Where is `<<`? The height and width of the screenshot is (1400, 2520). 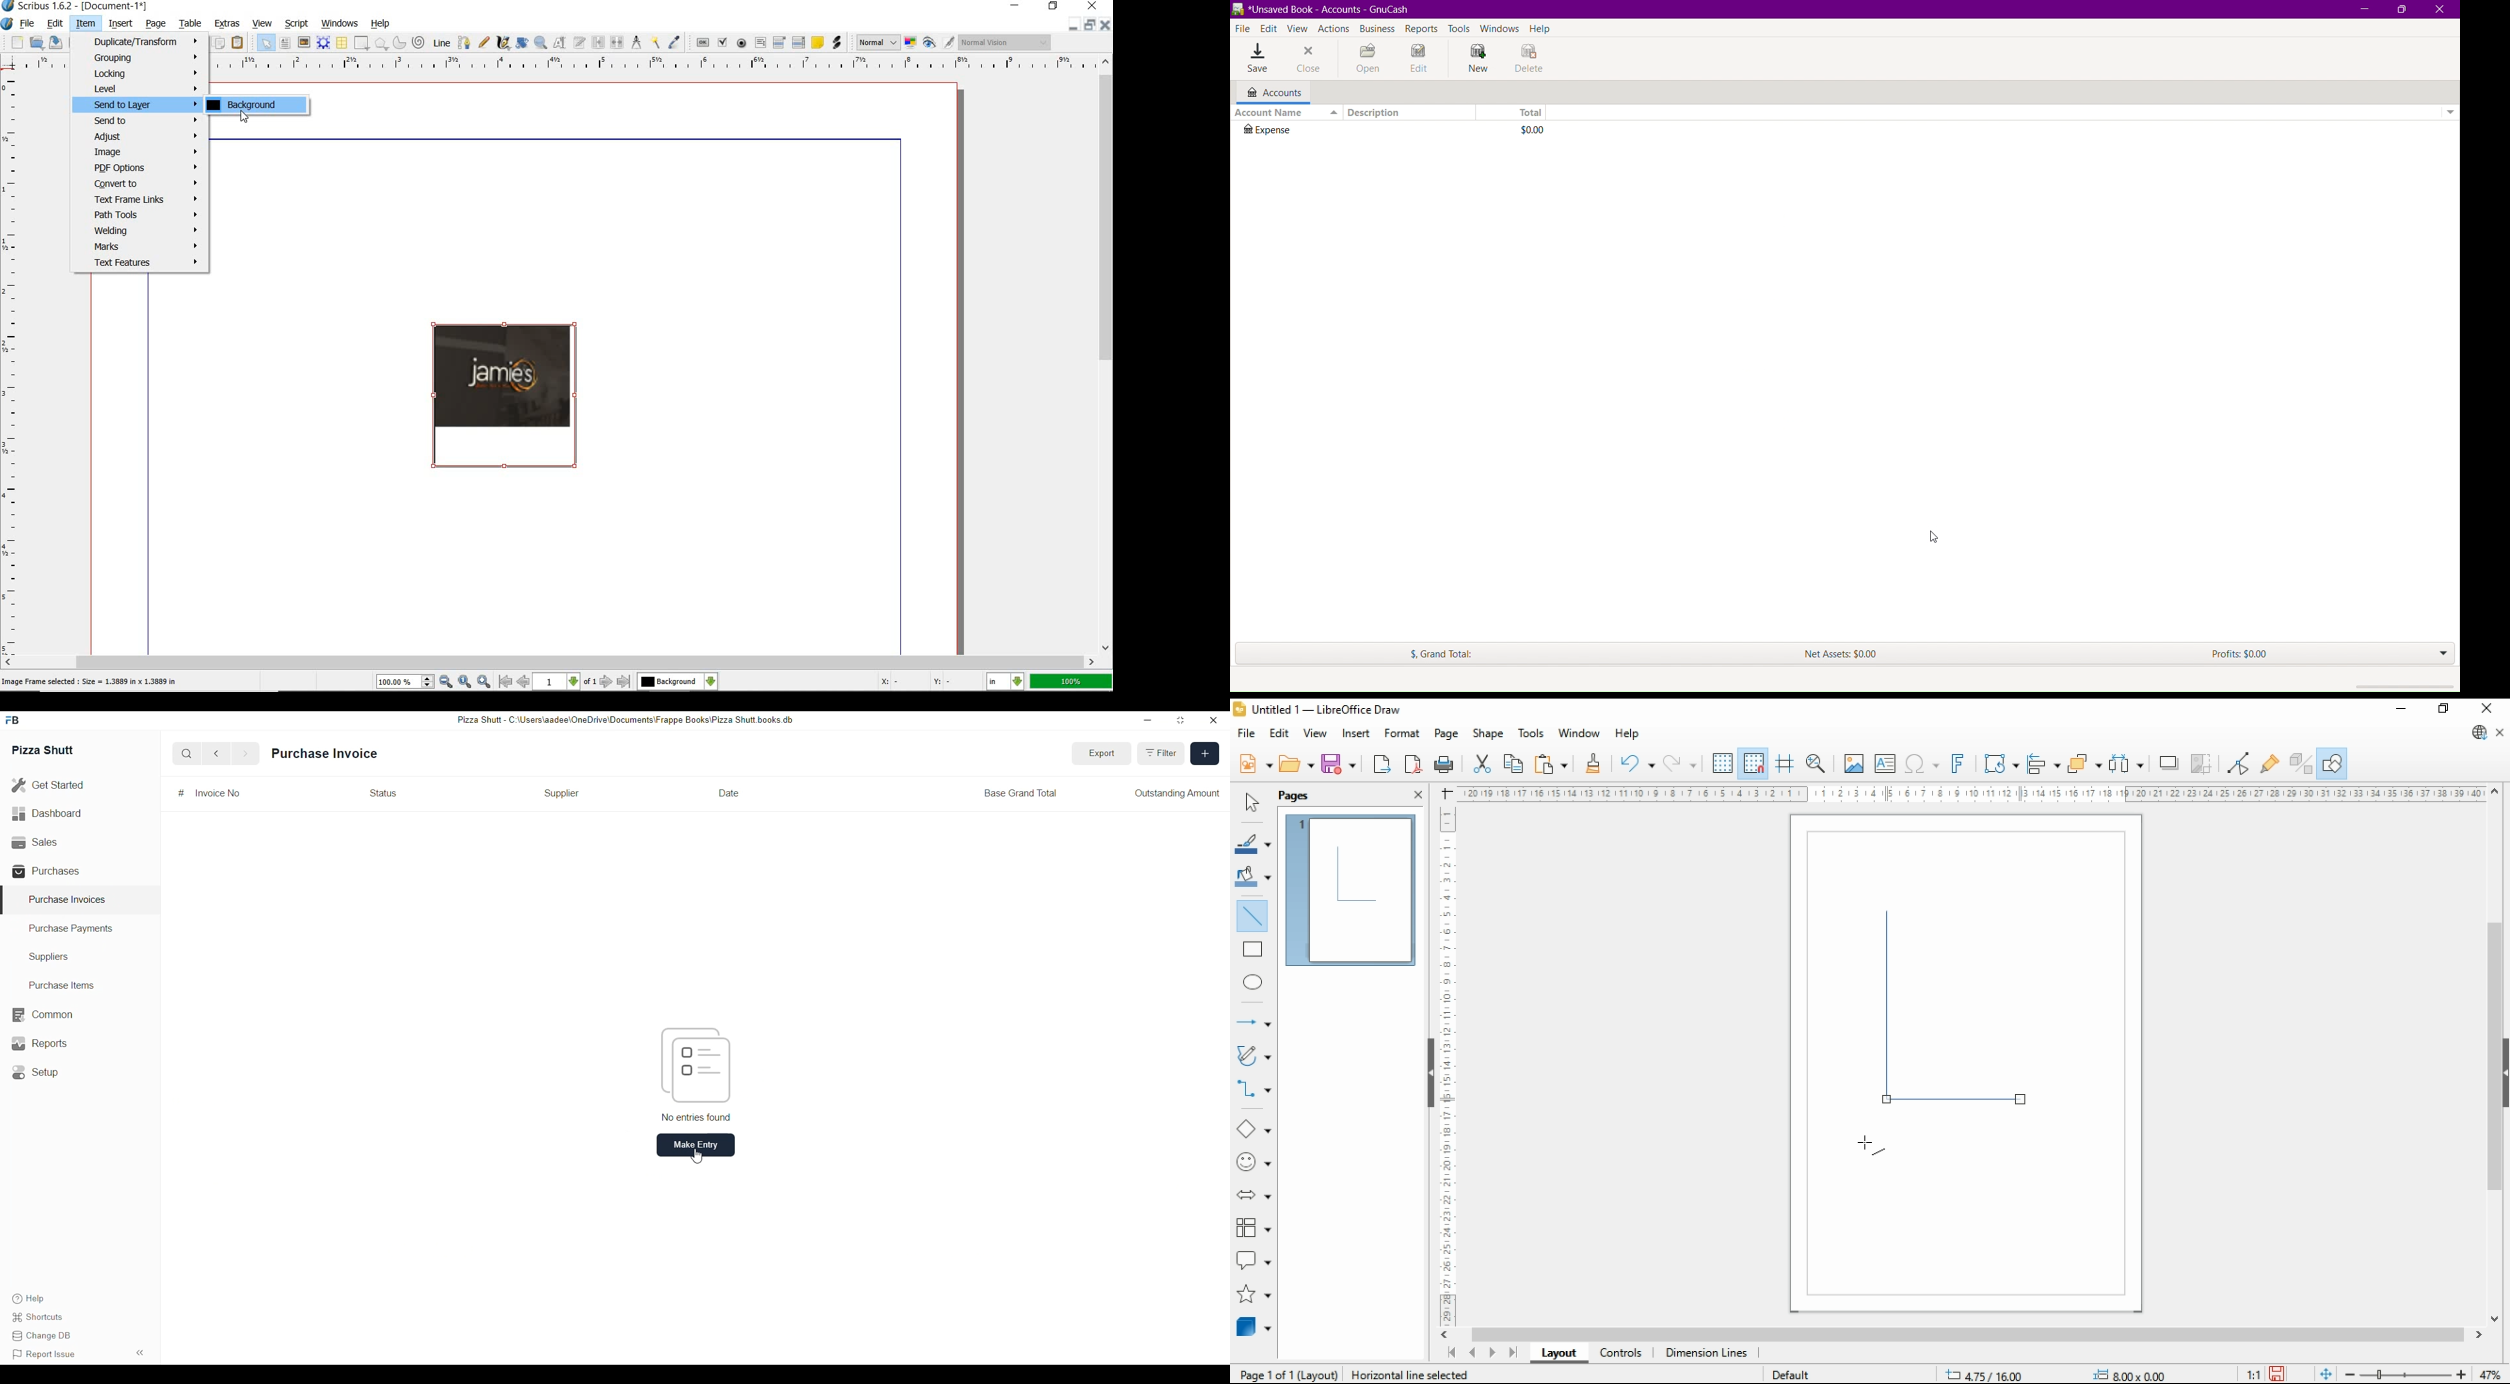 << is located at coordinates (141, 1352).